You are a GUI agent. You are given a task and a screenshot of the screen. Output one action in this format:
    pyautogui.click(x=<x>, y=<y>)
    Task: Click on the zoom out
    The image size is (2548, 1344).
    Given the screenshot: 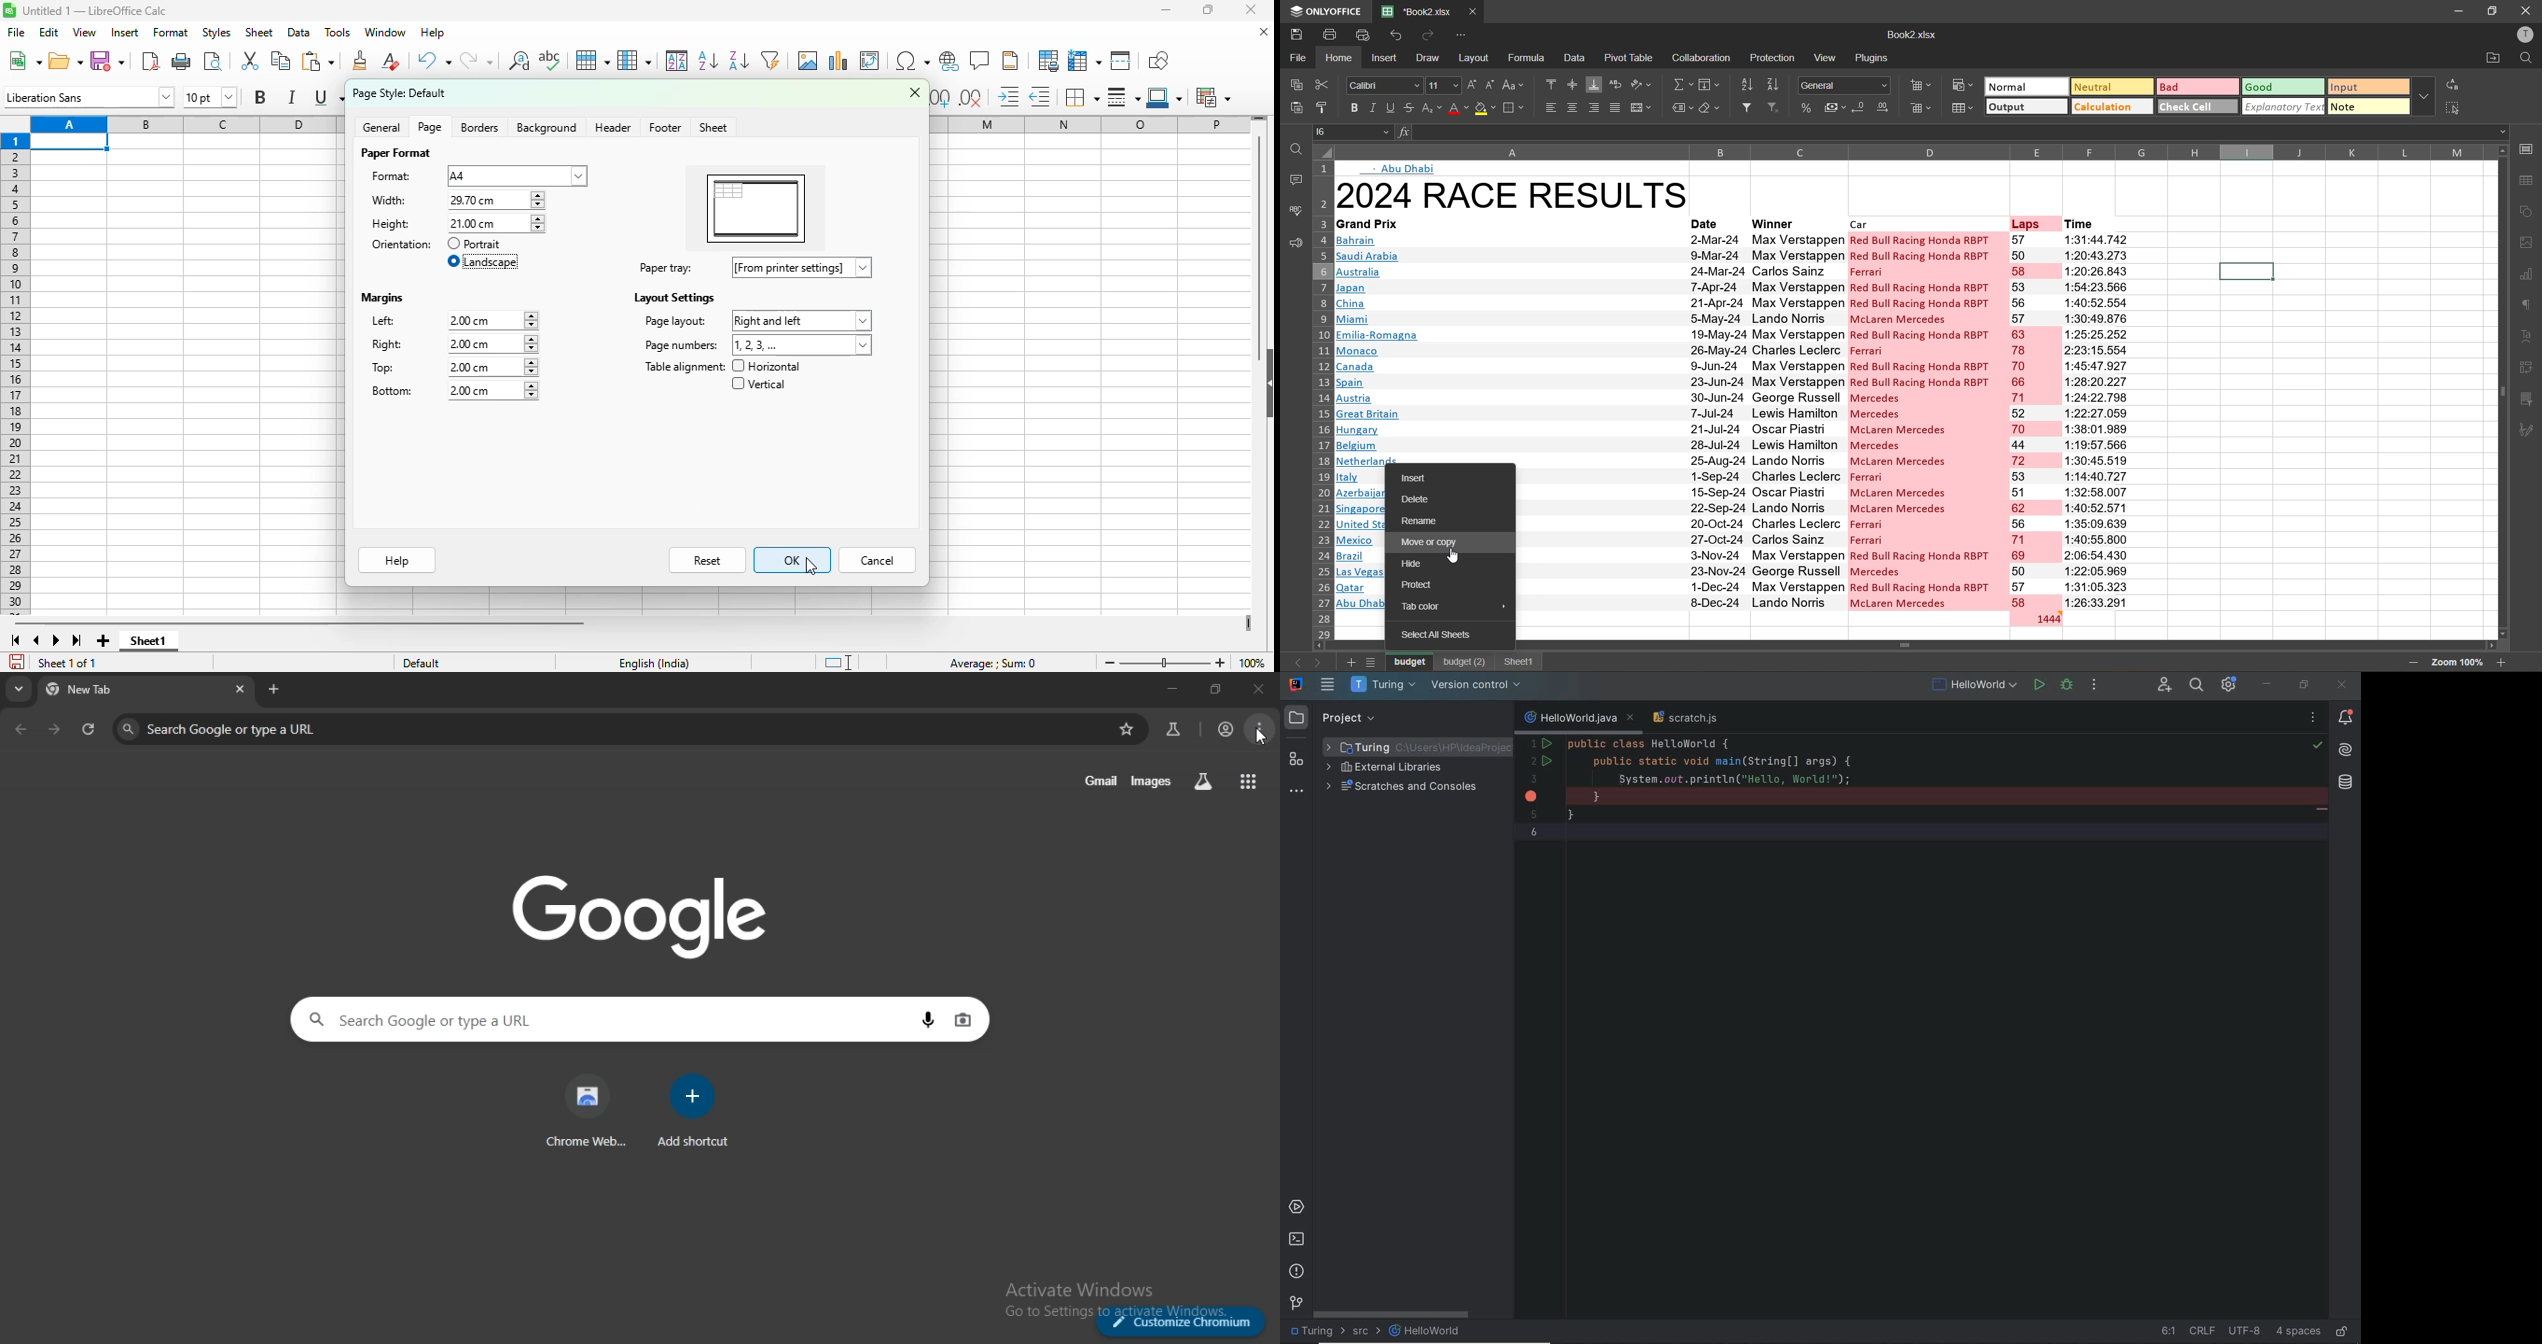 What is the action you would take?
    pyautogui.click(x=1111, y=663)
    